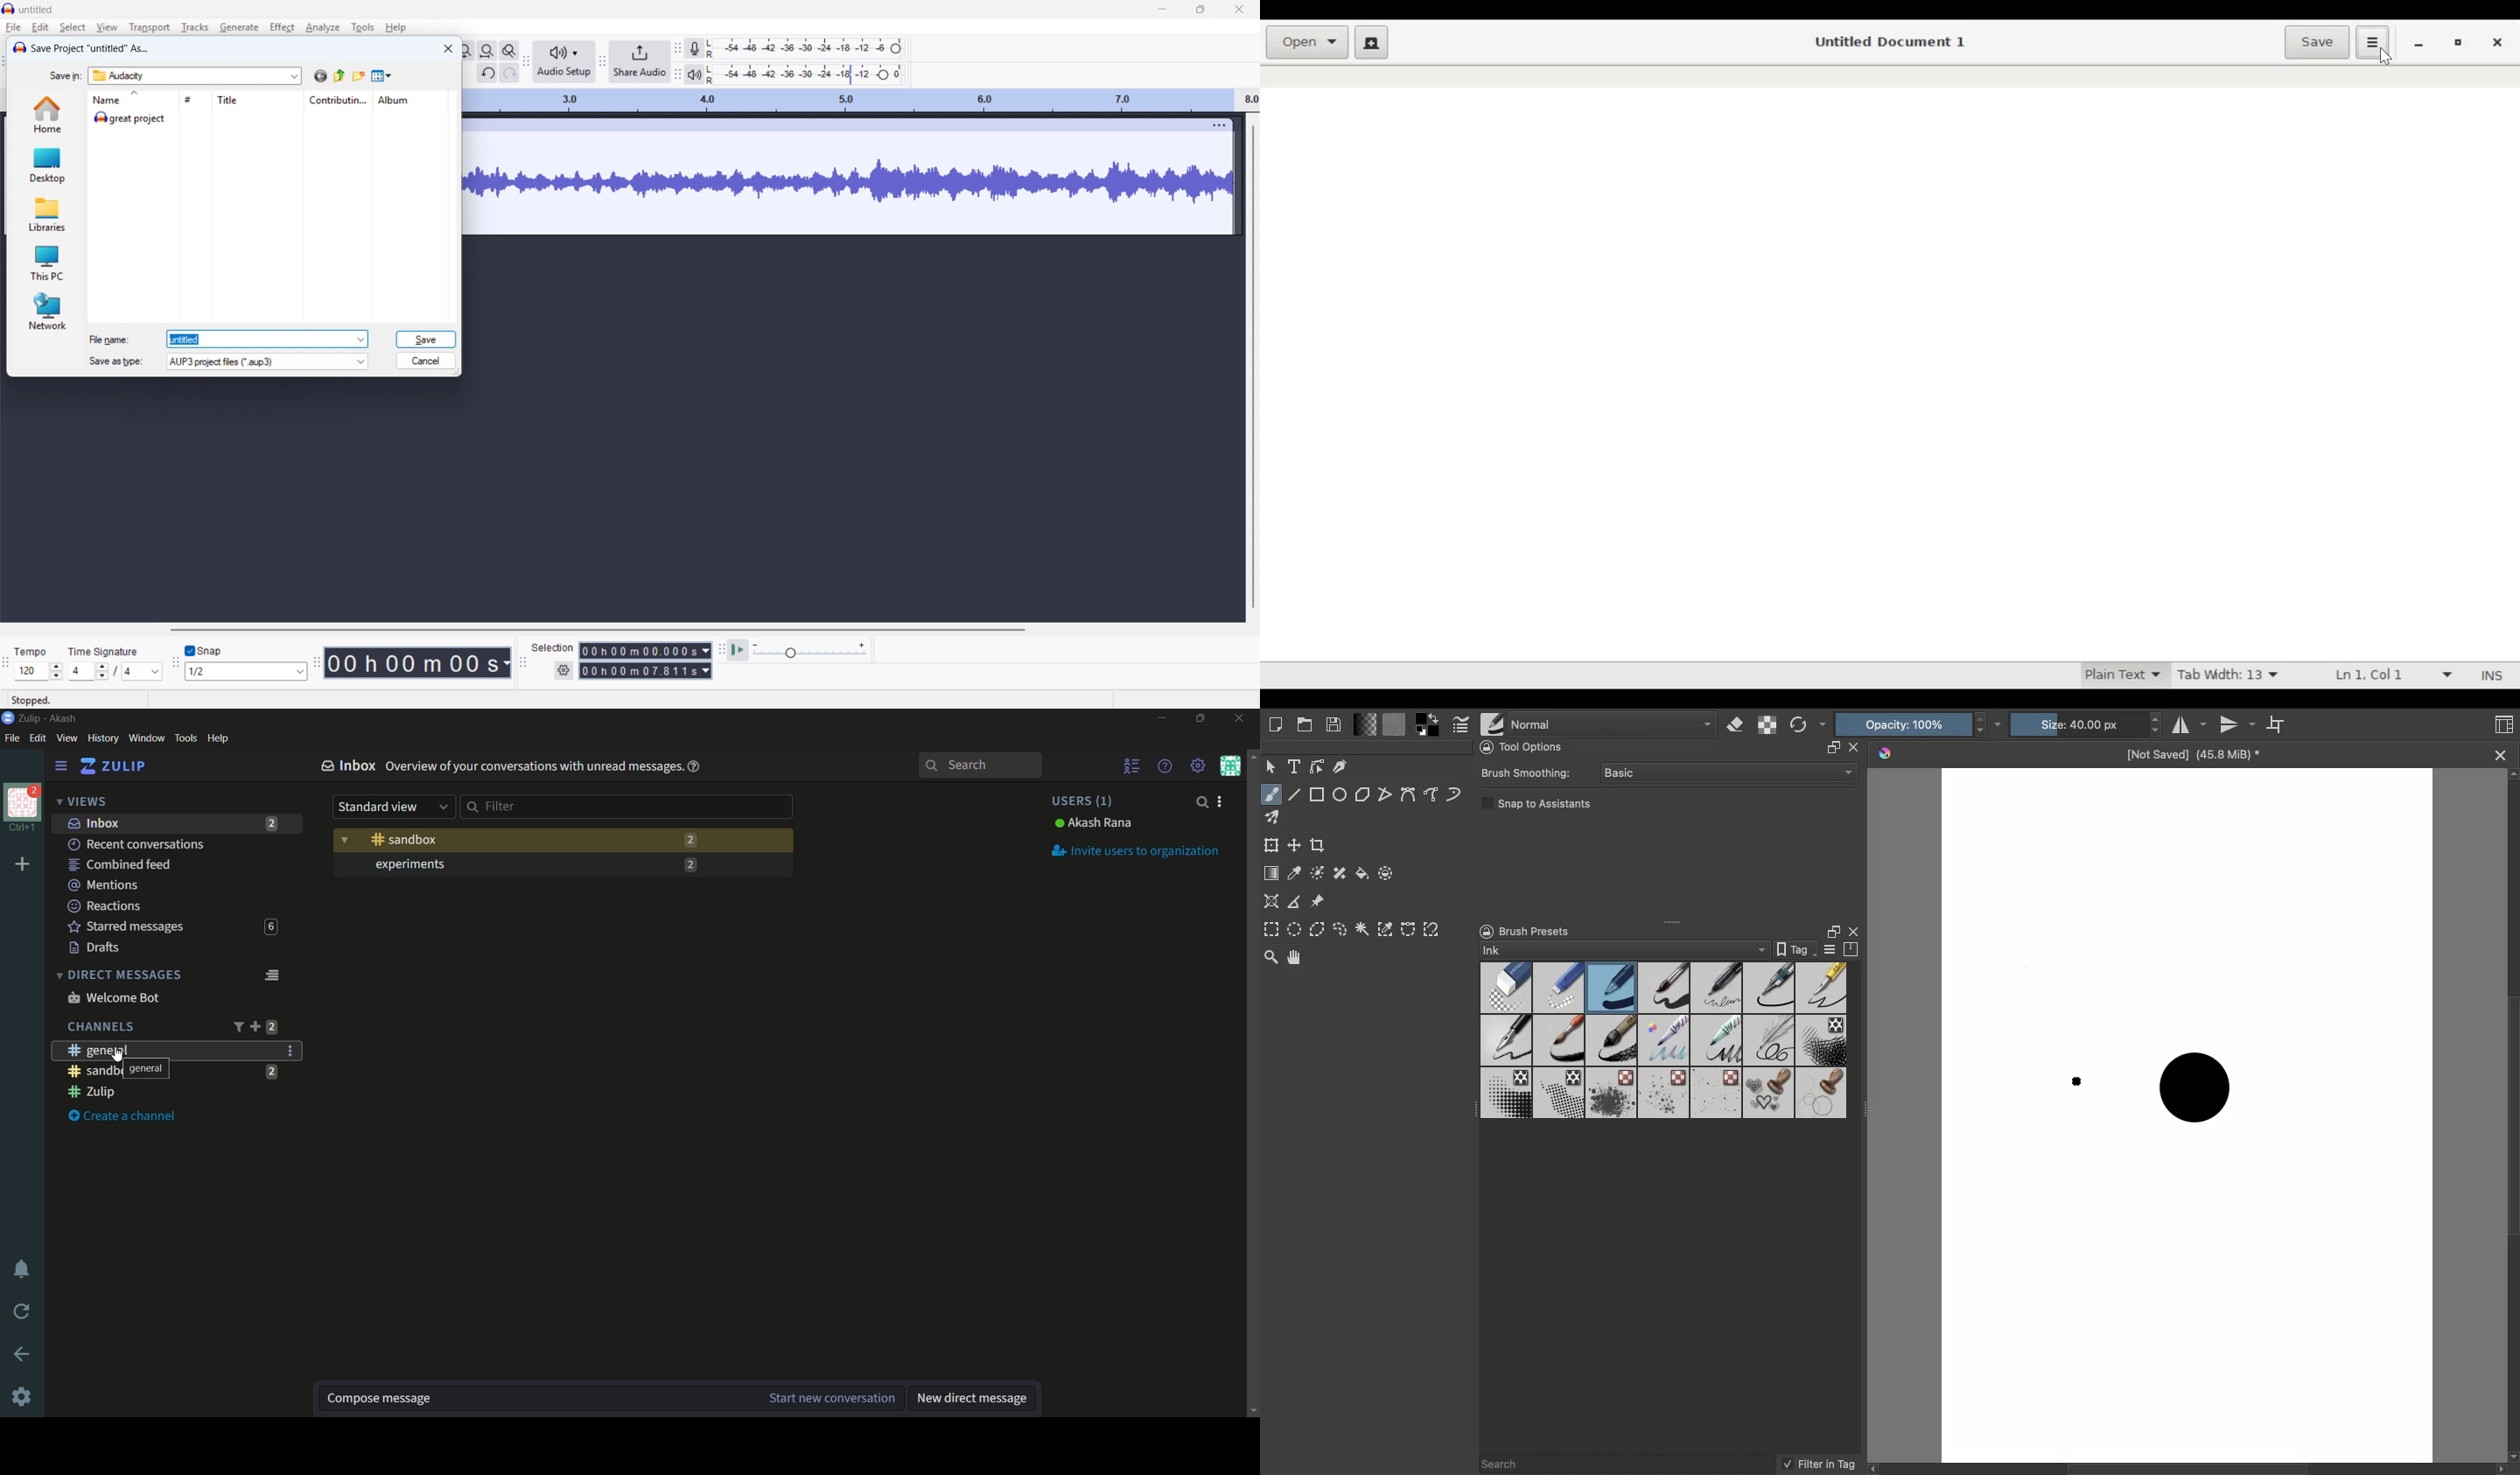 The width and height of the screenshot is (2520, 1484). Describe the element at coordinates (1278, 821) in the screenshot. I see `Multibrush tool` at that location.